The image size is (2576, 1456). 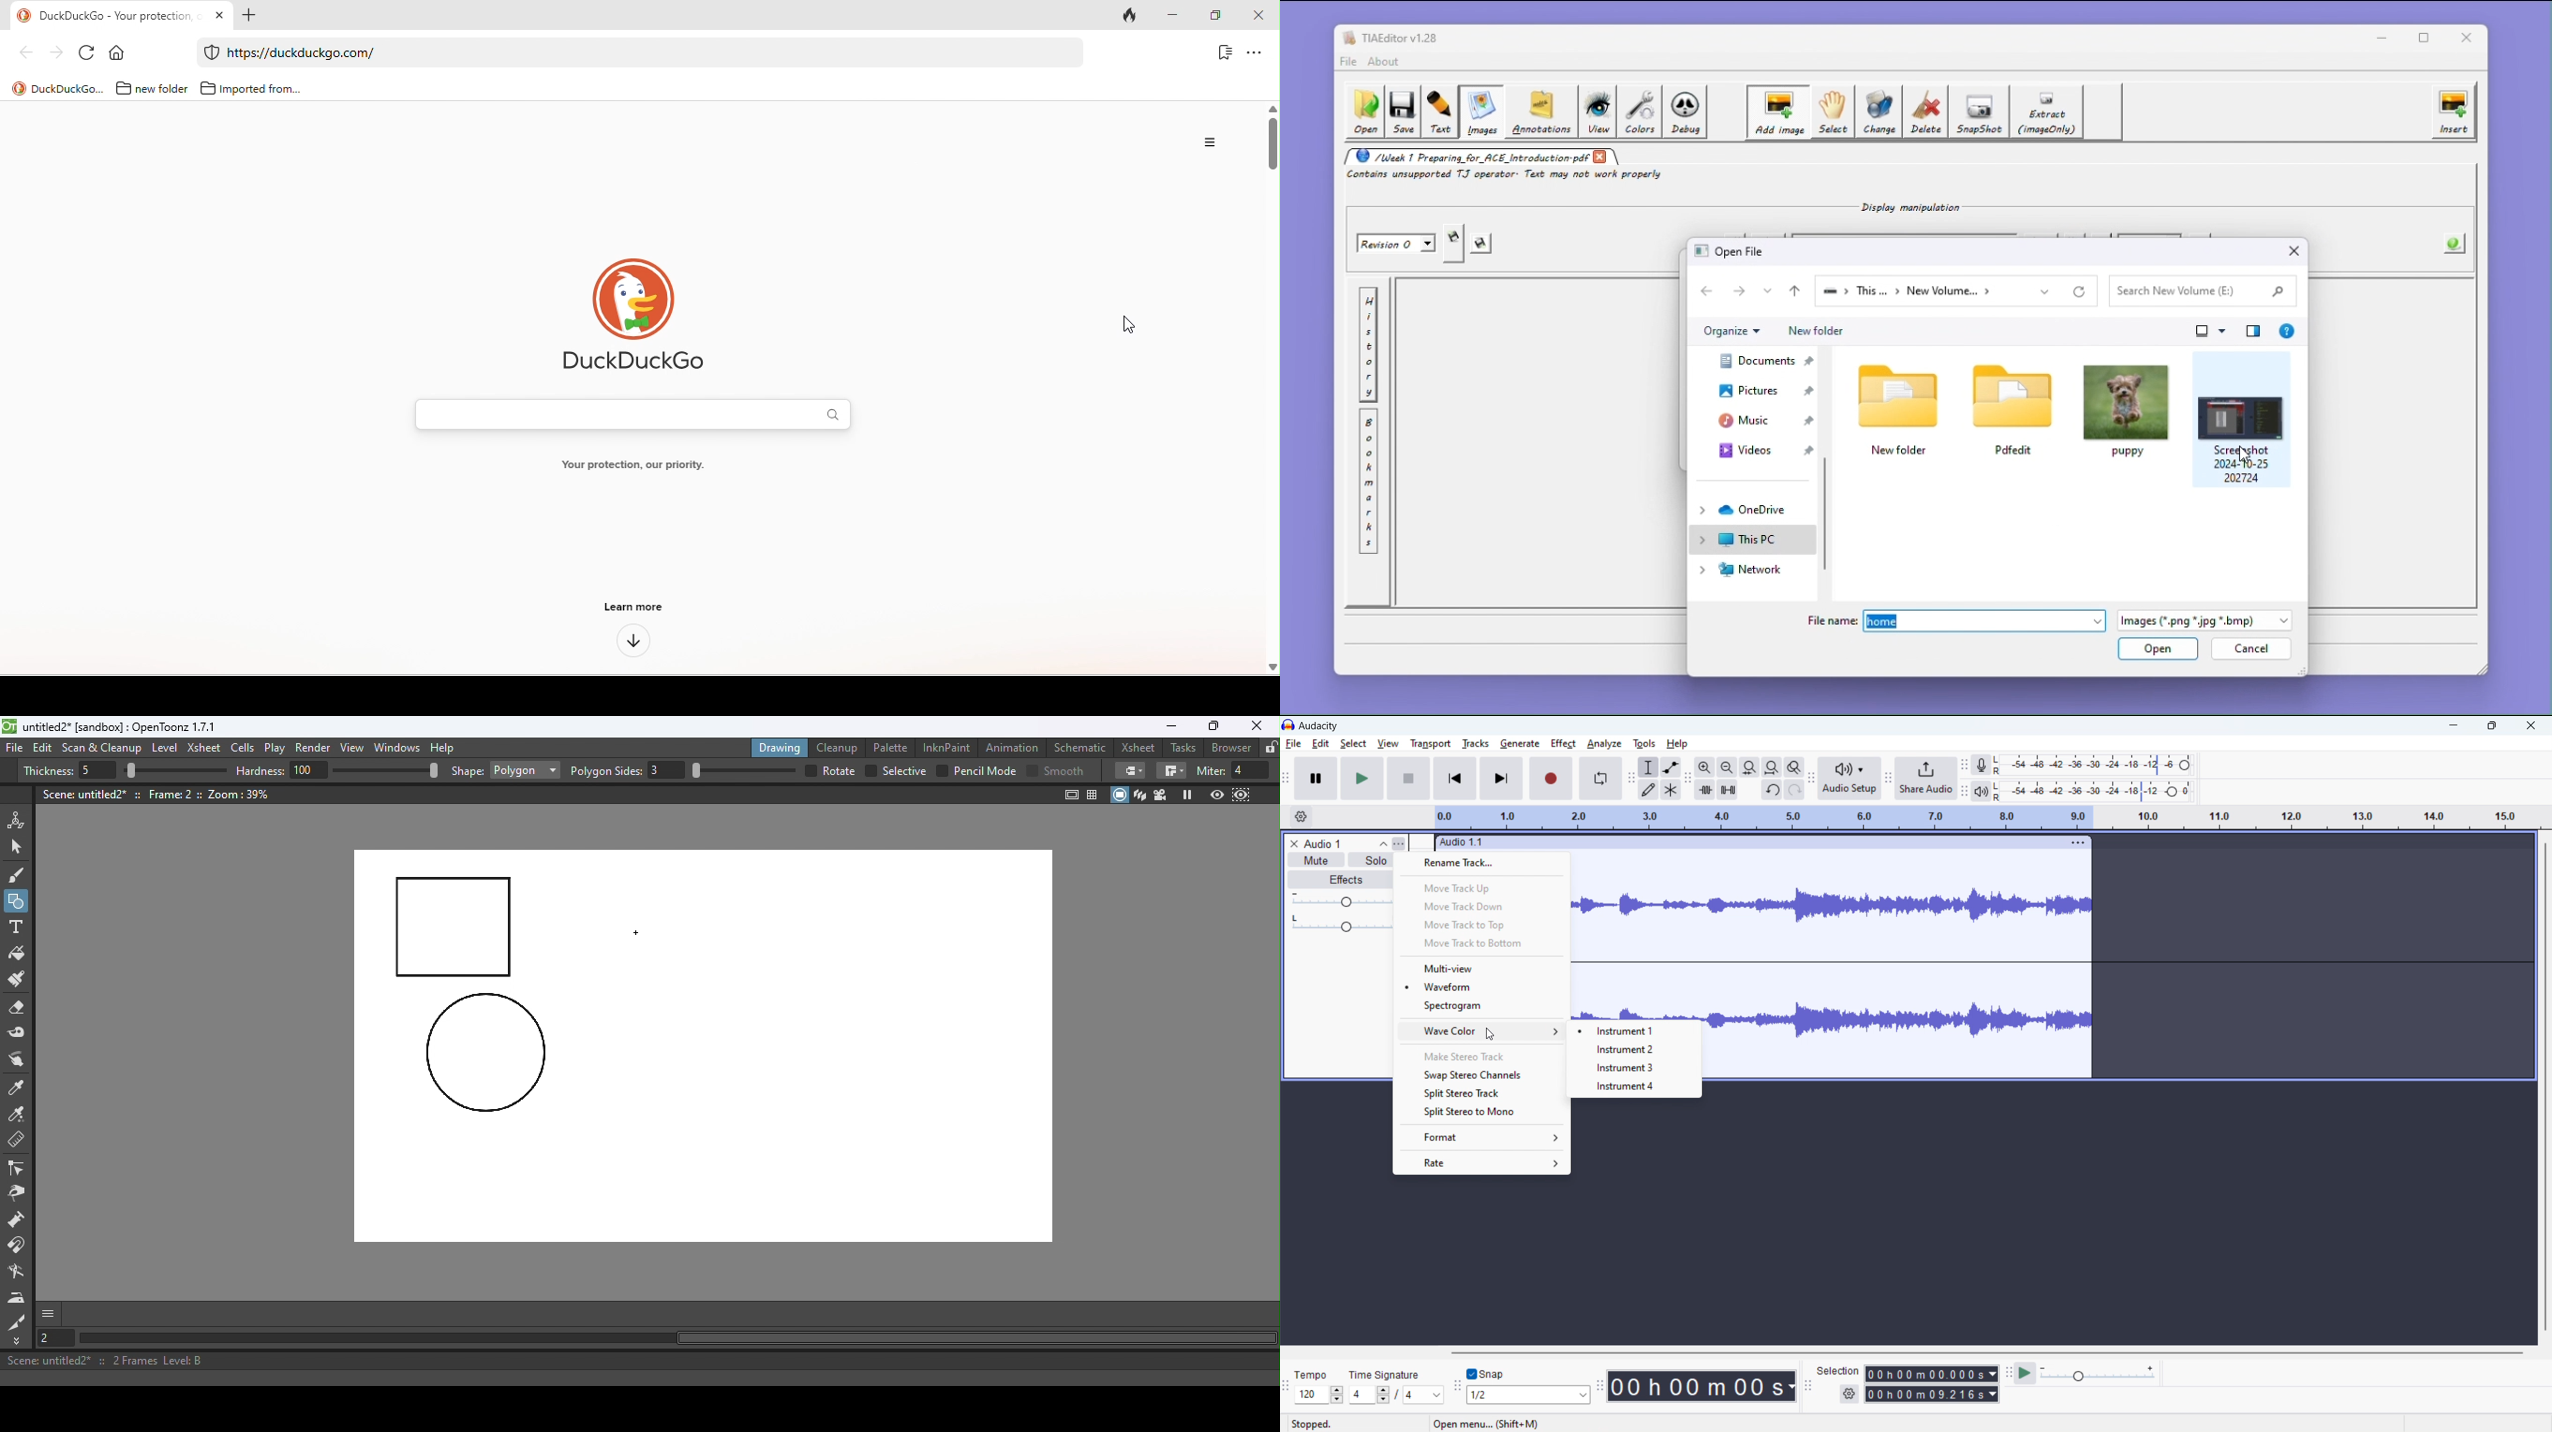 I want to click on back, so click(x=21, y=55).